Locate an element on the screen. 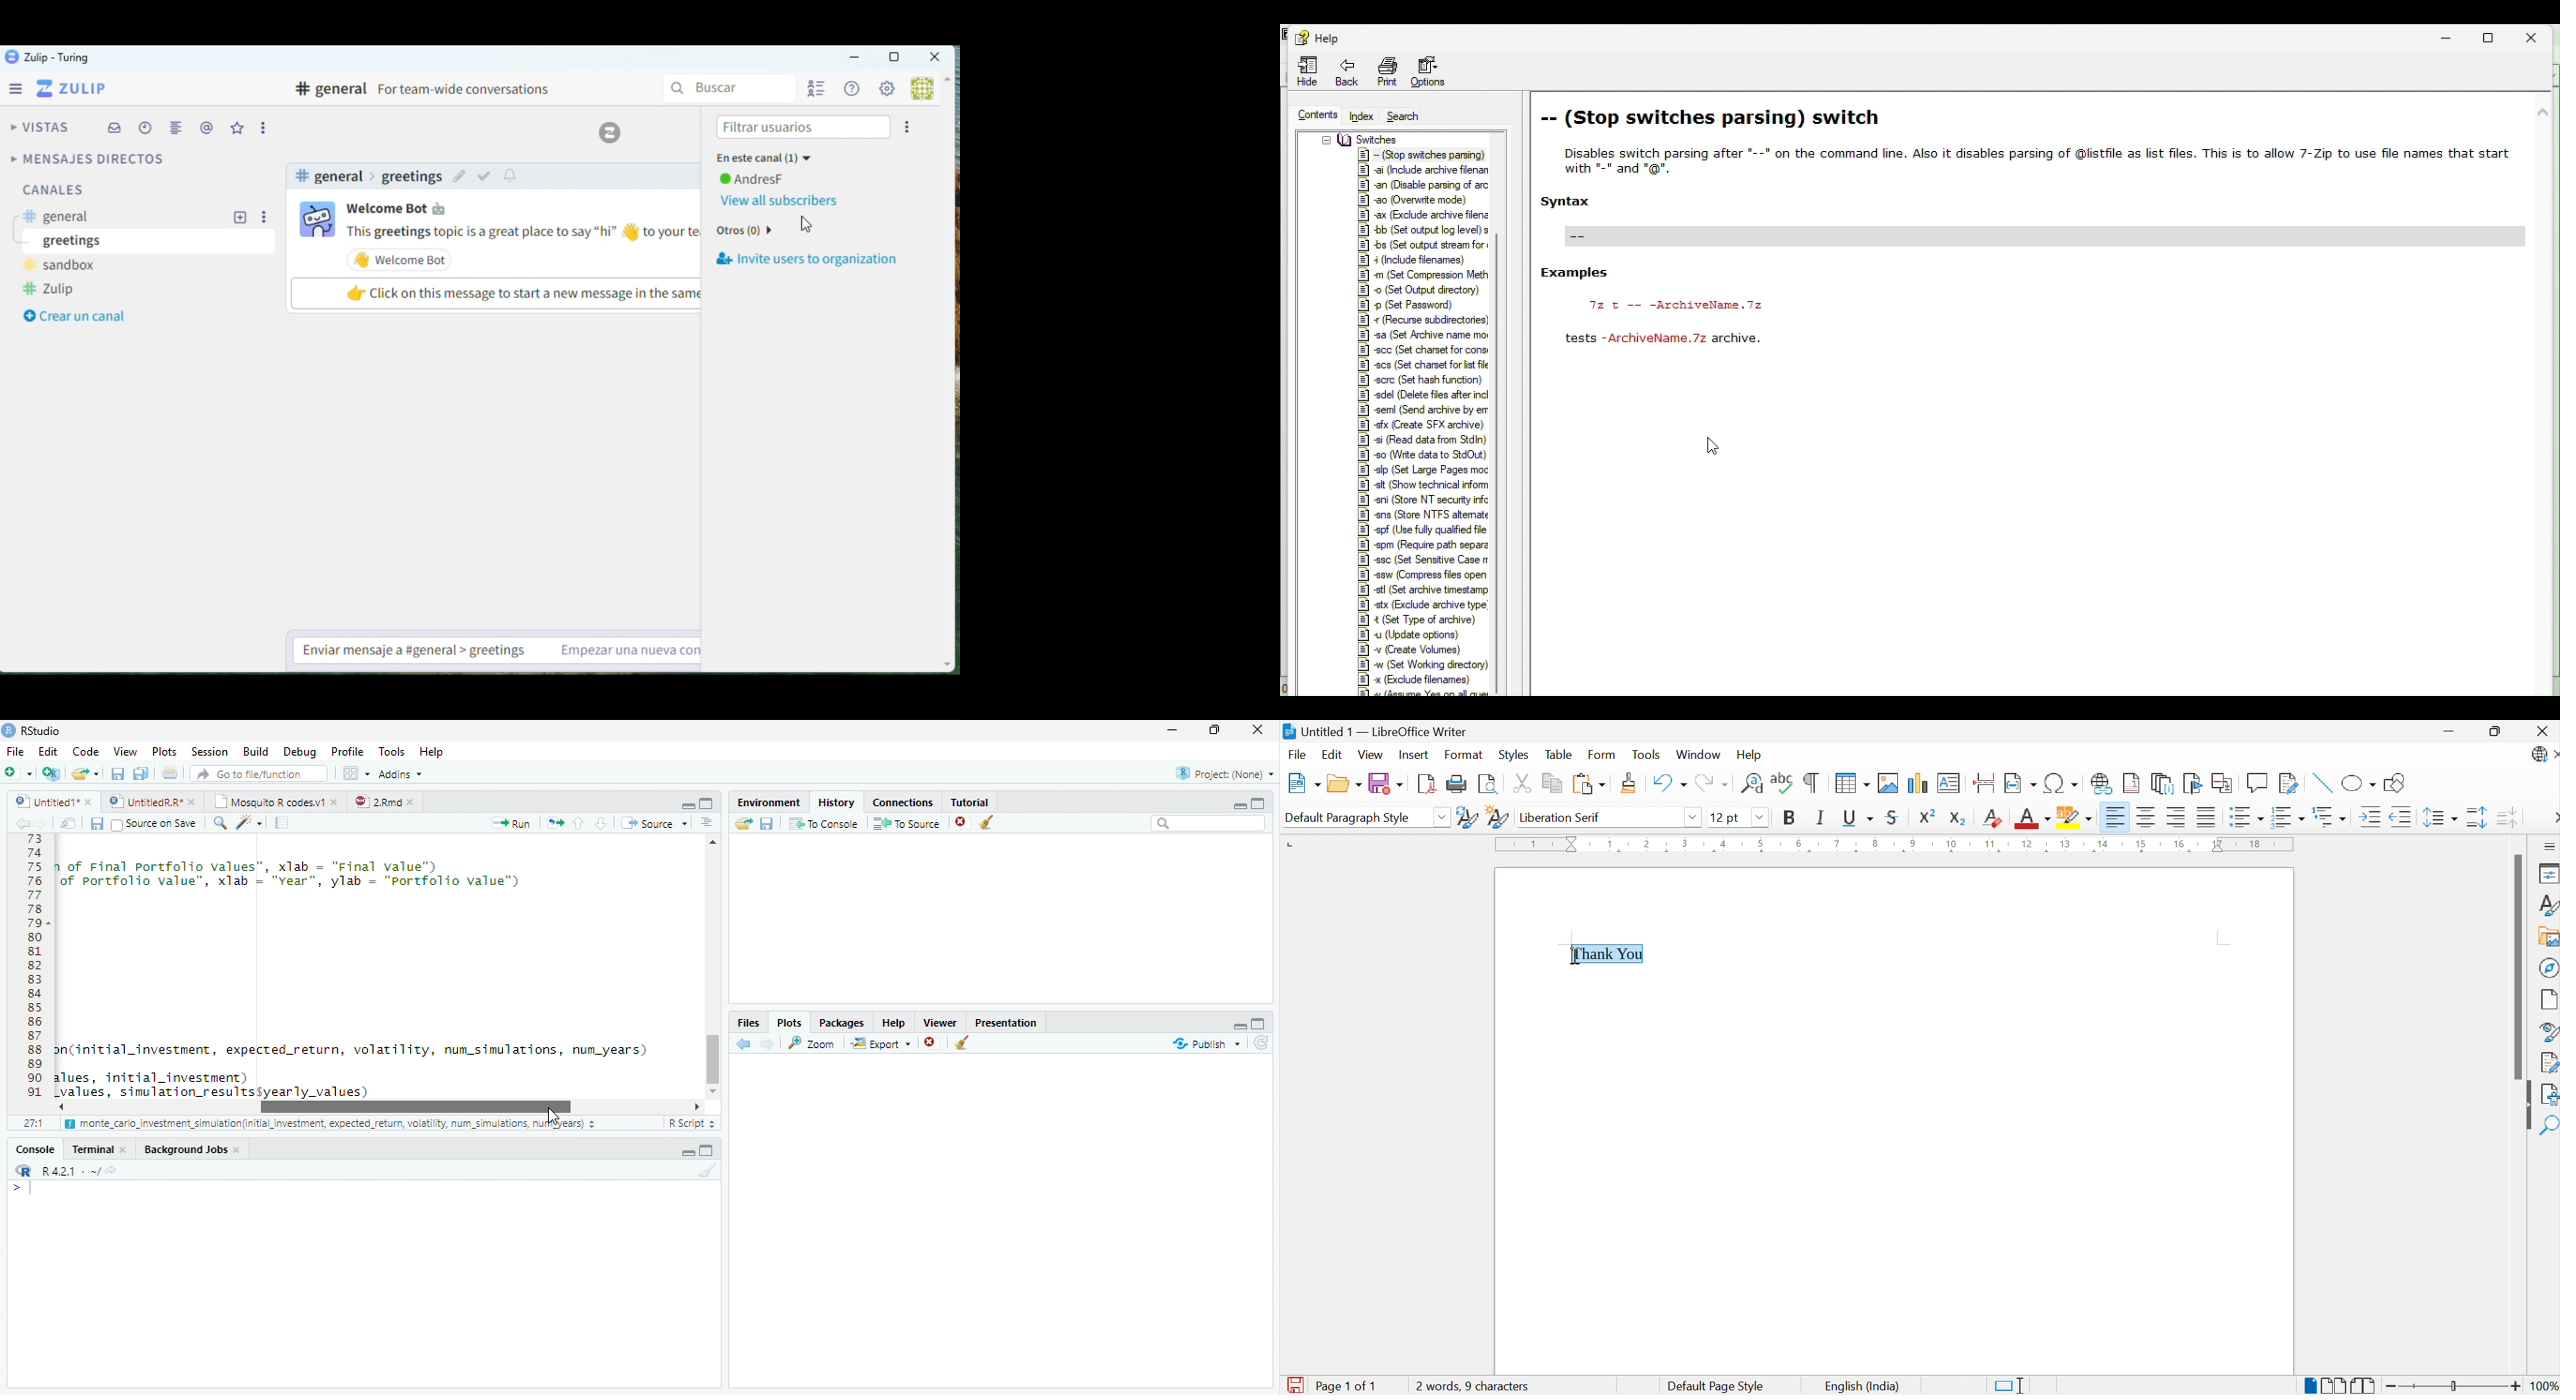  Channel is located at coordinates (423, 89).